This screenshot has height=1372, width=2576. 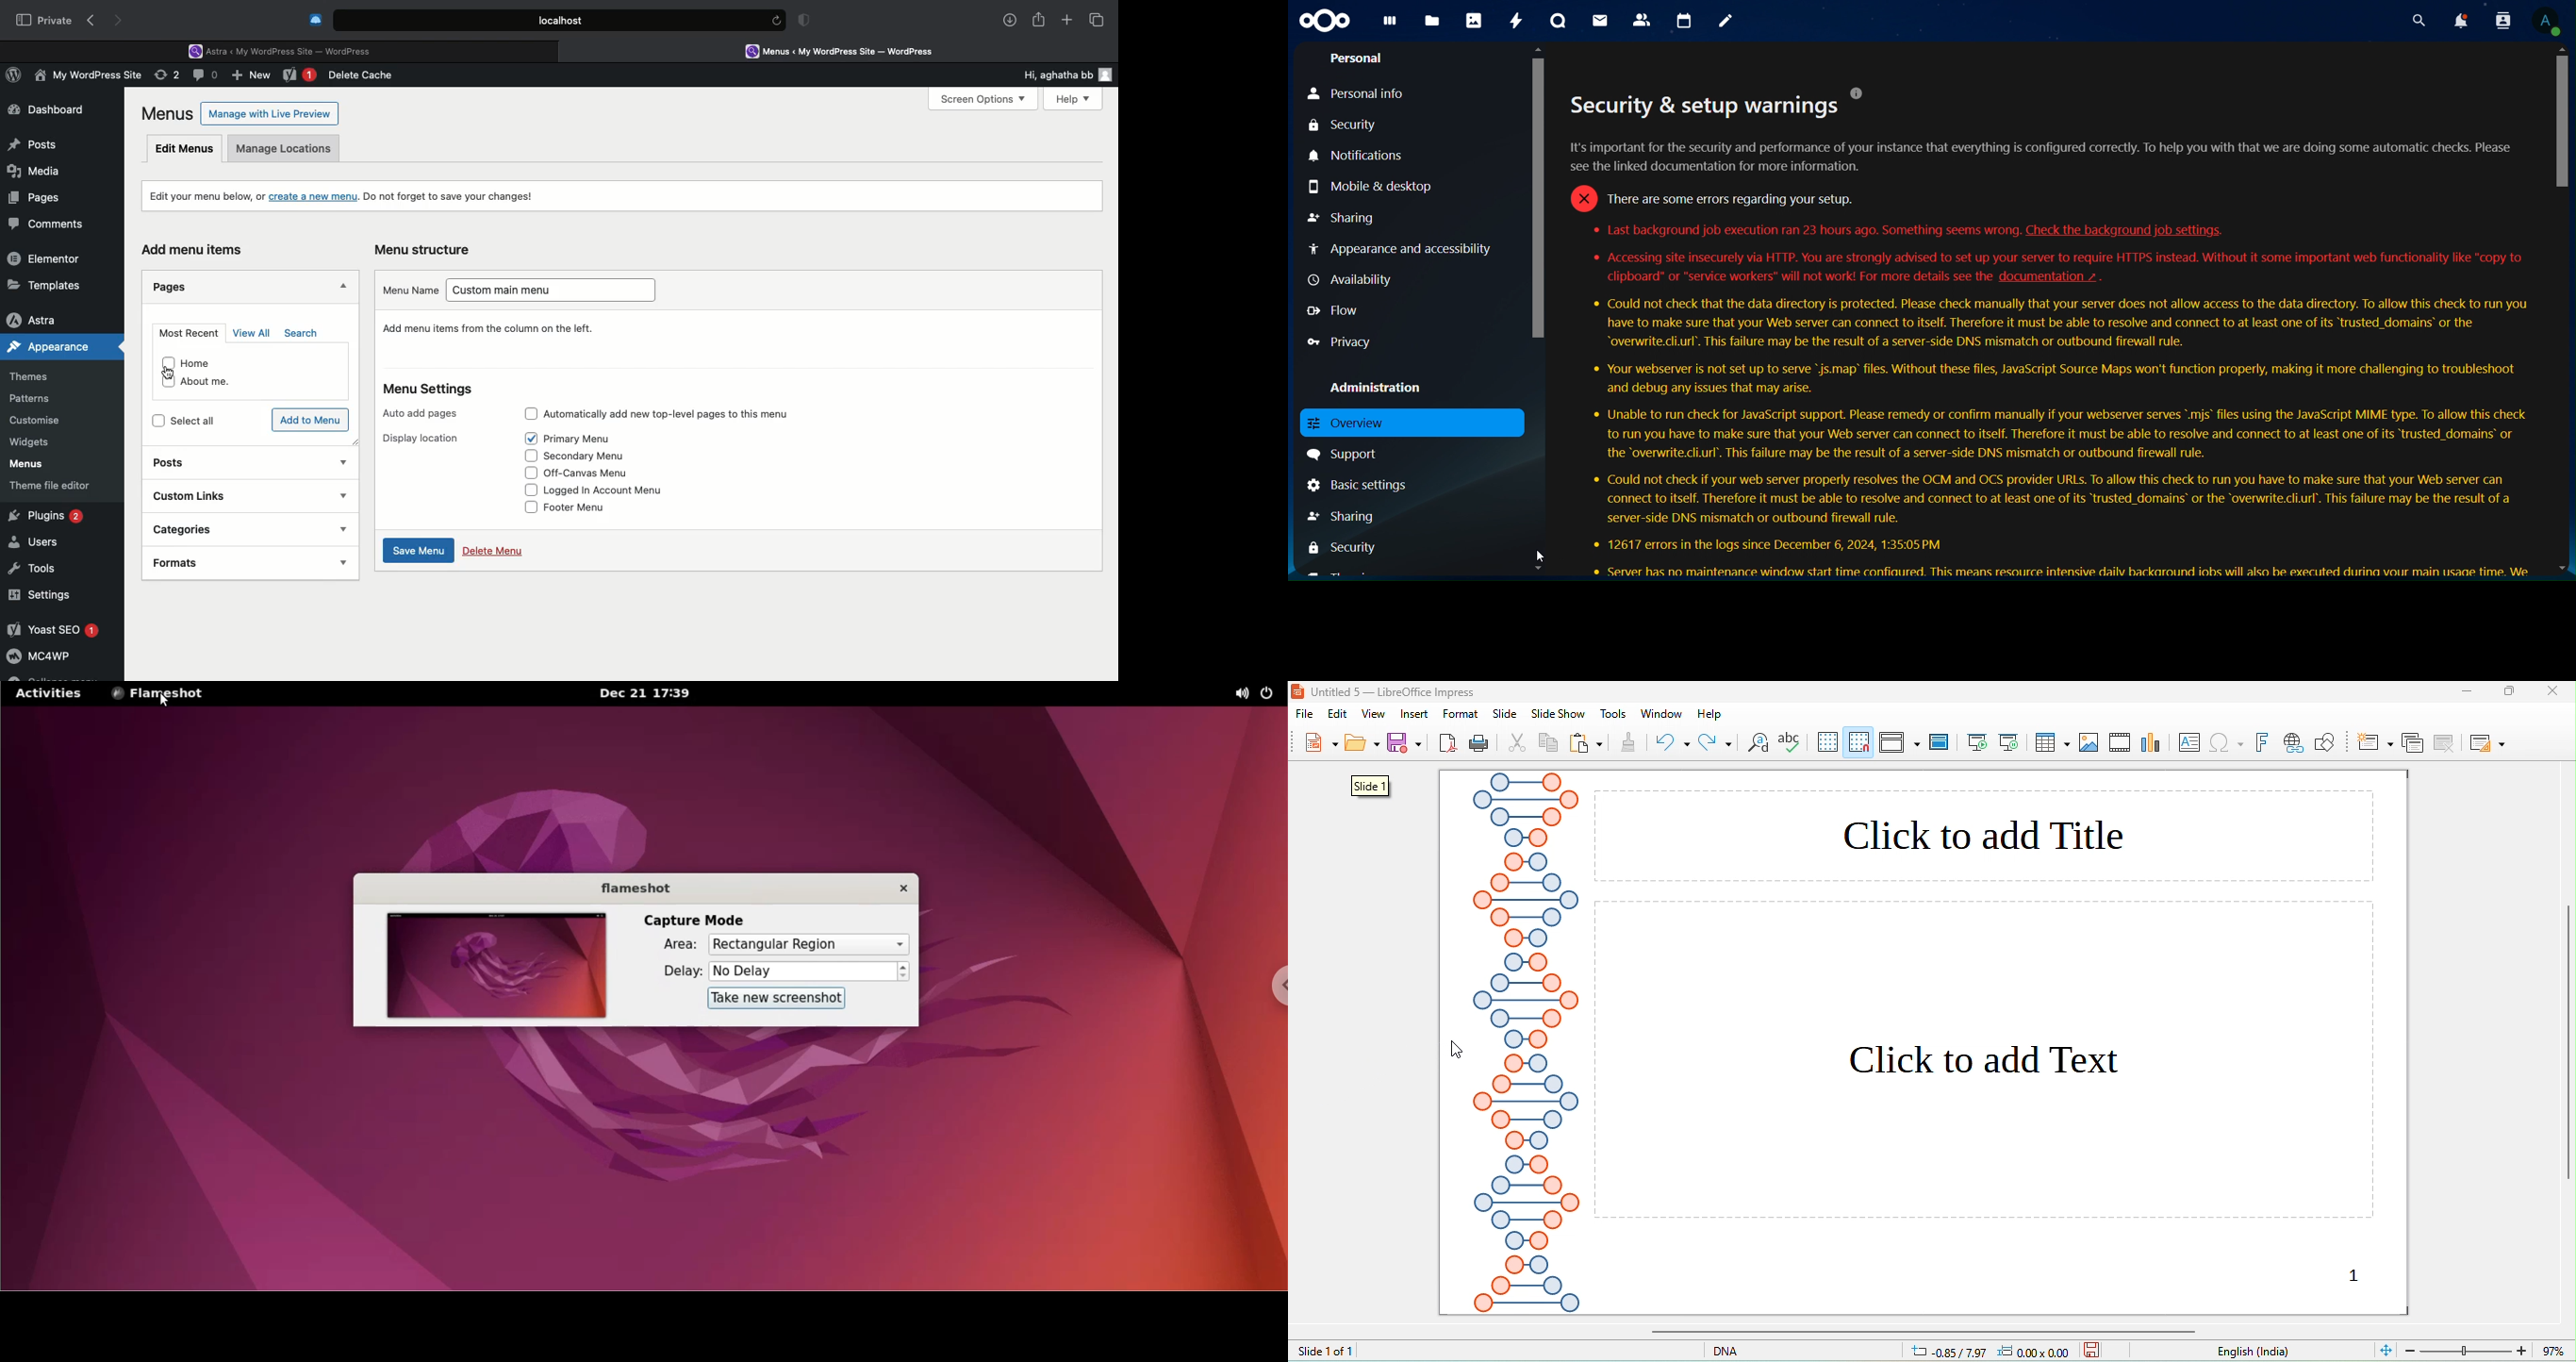 I want to click on minimize, so click(x=2467, y=690).